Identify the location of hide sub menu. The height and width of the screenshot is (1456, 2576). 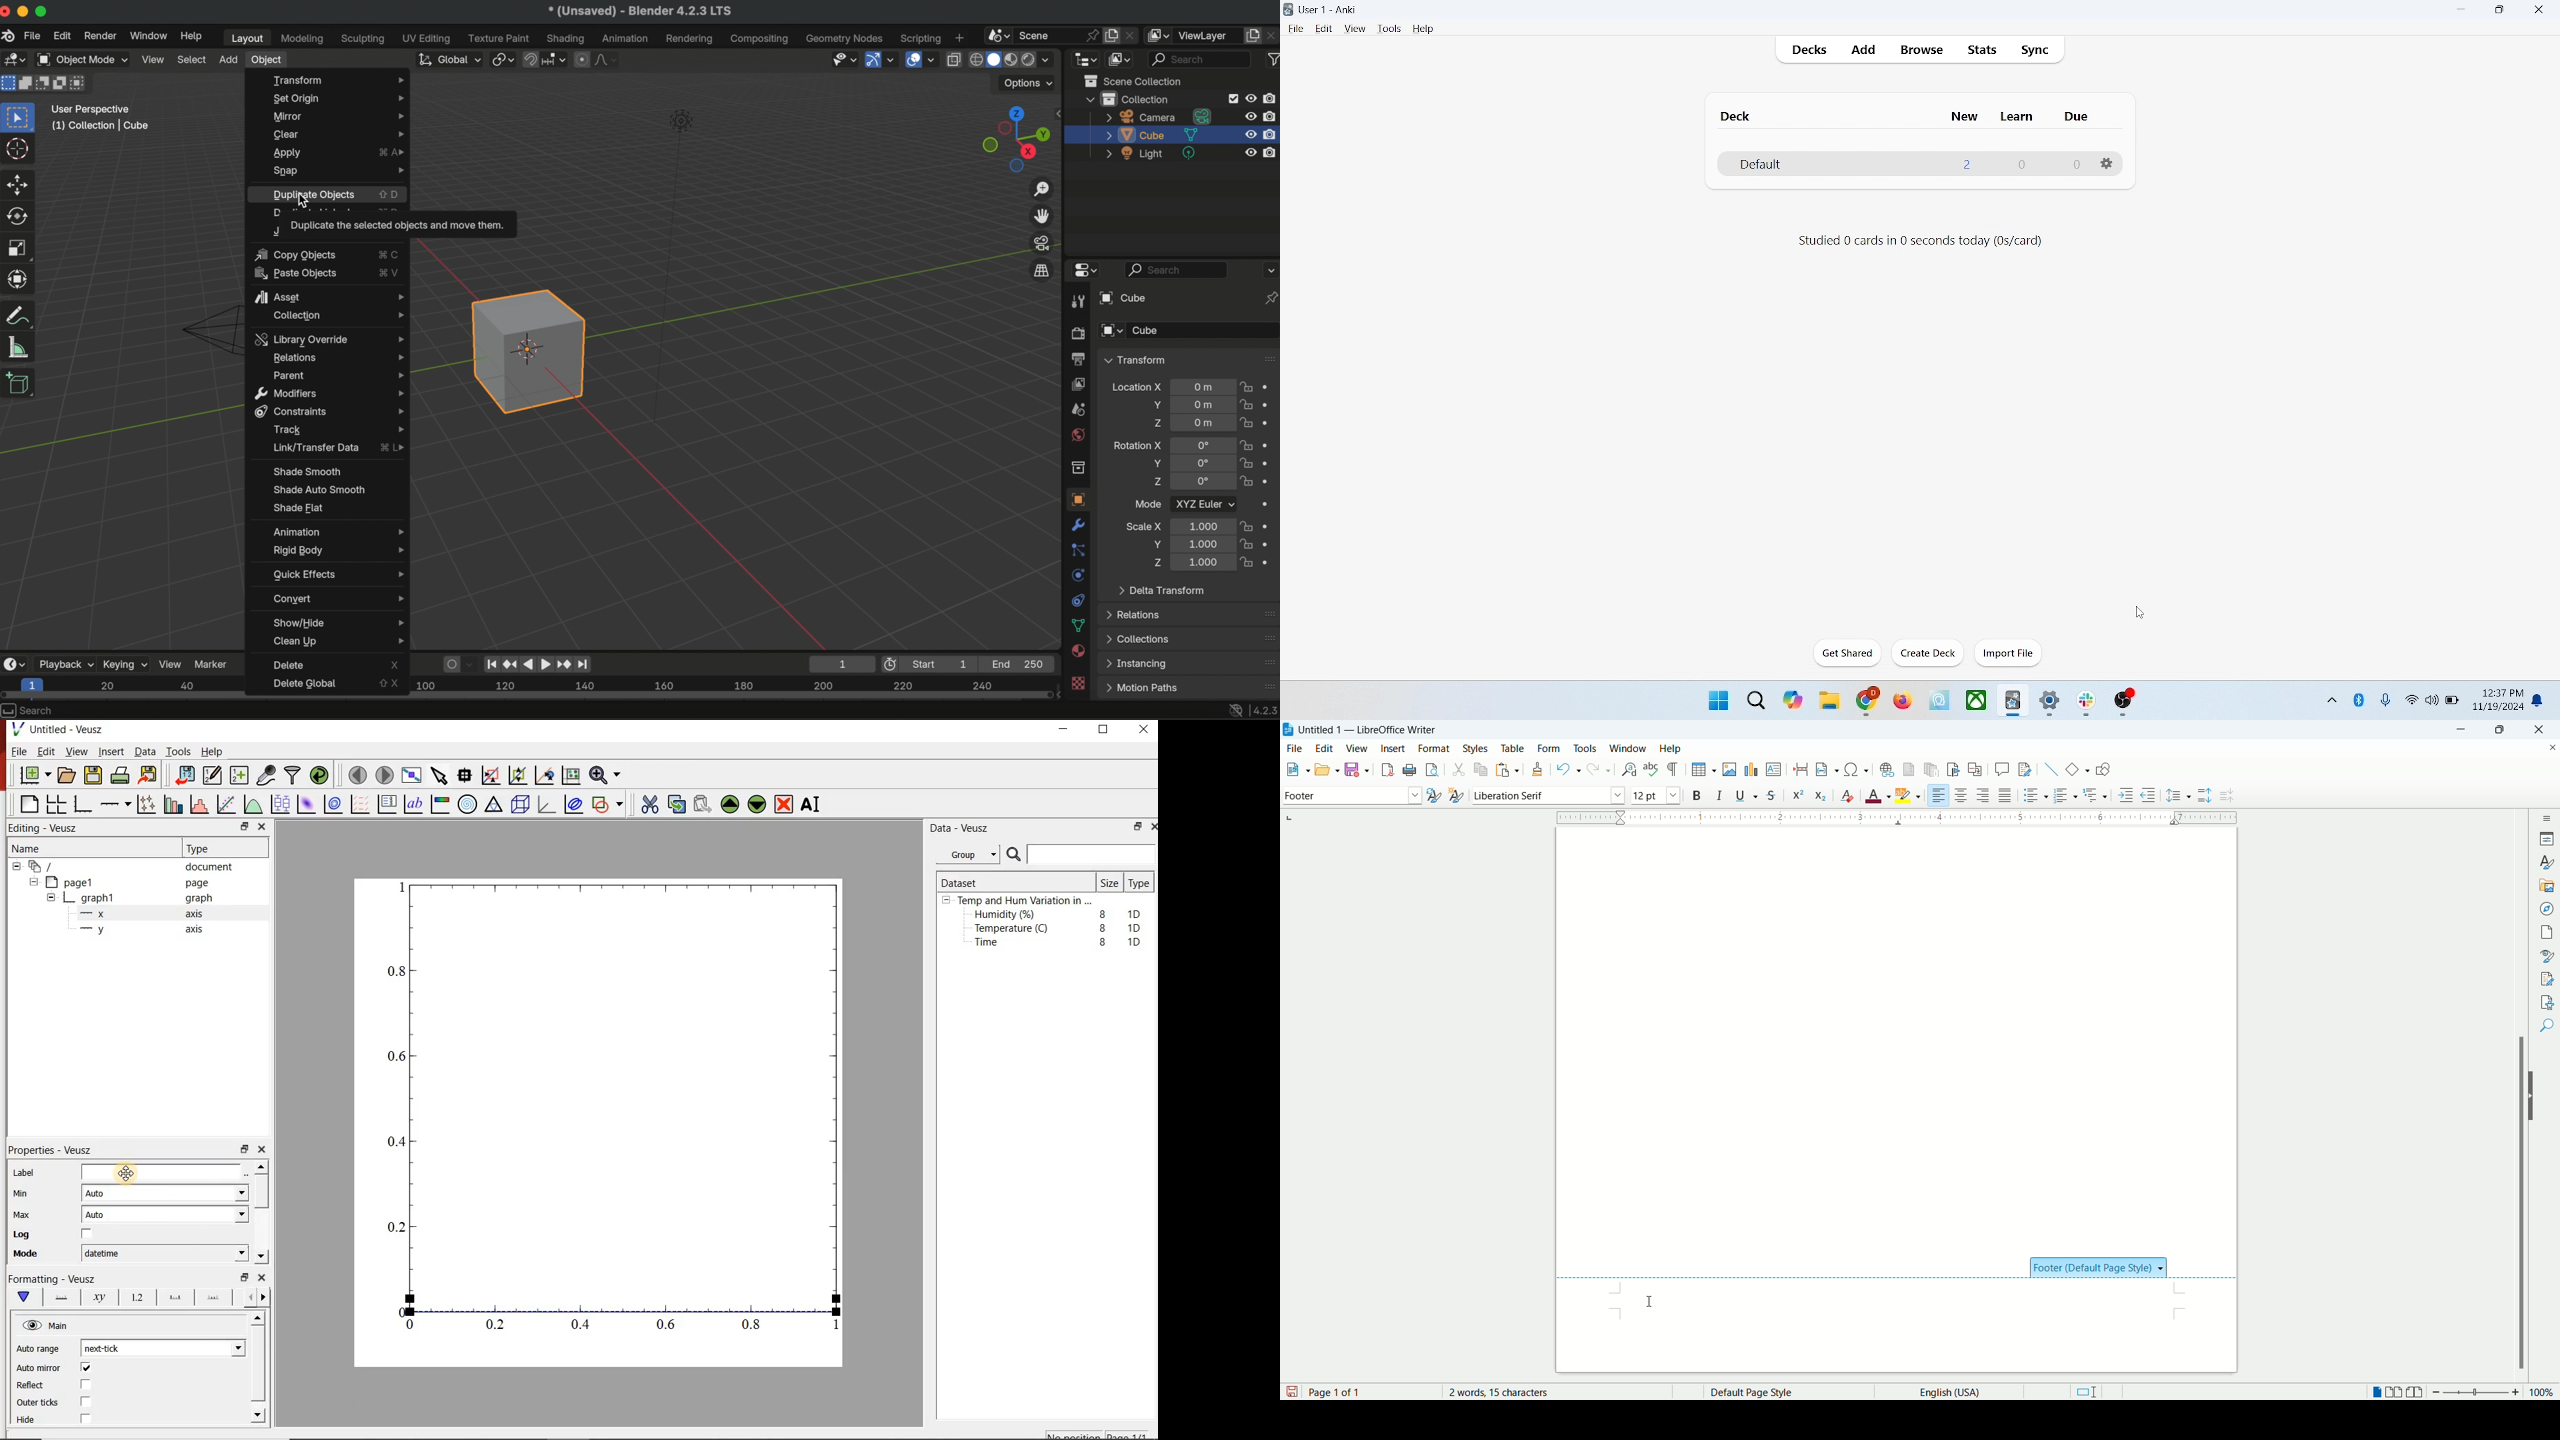
(51, 897).